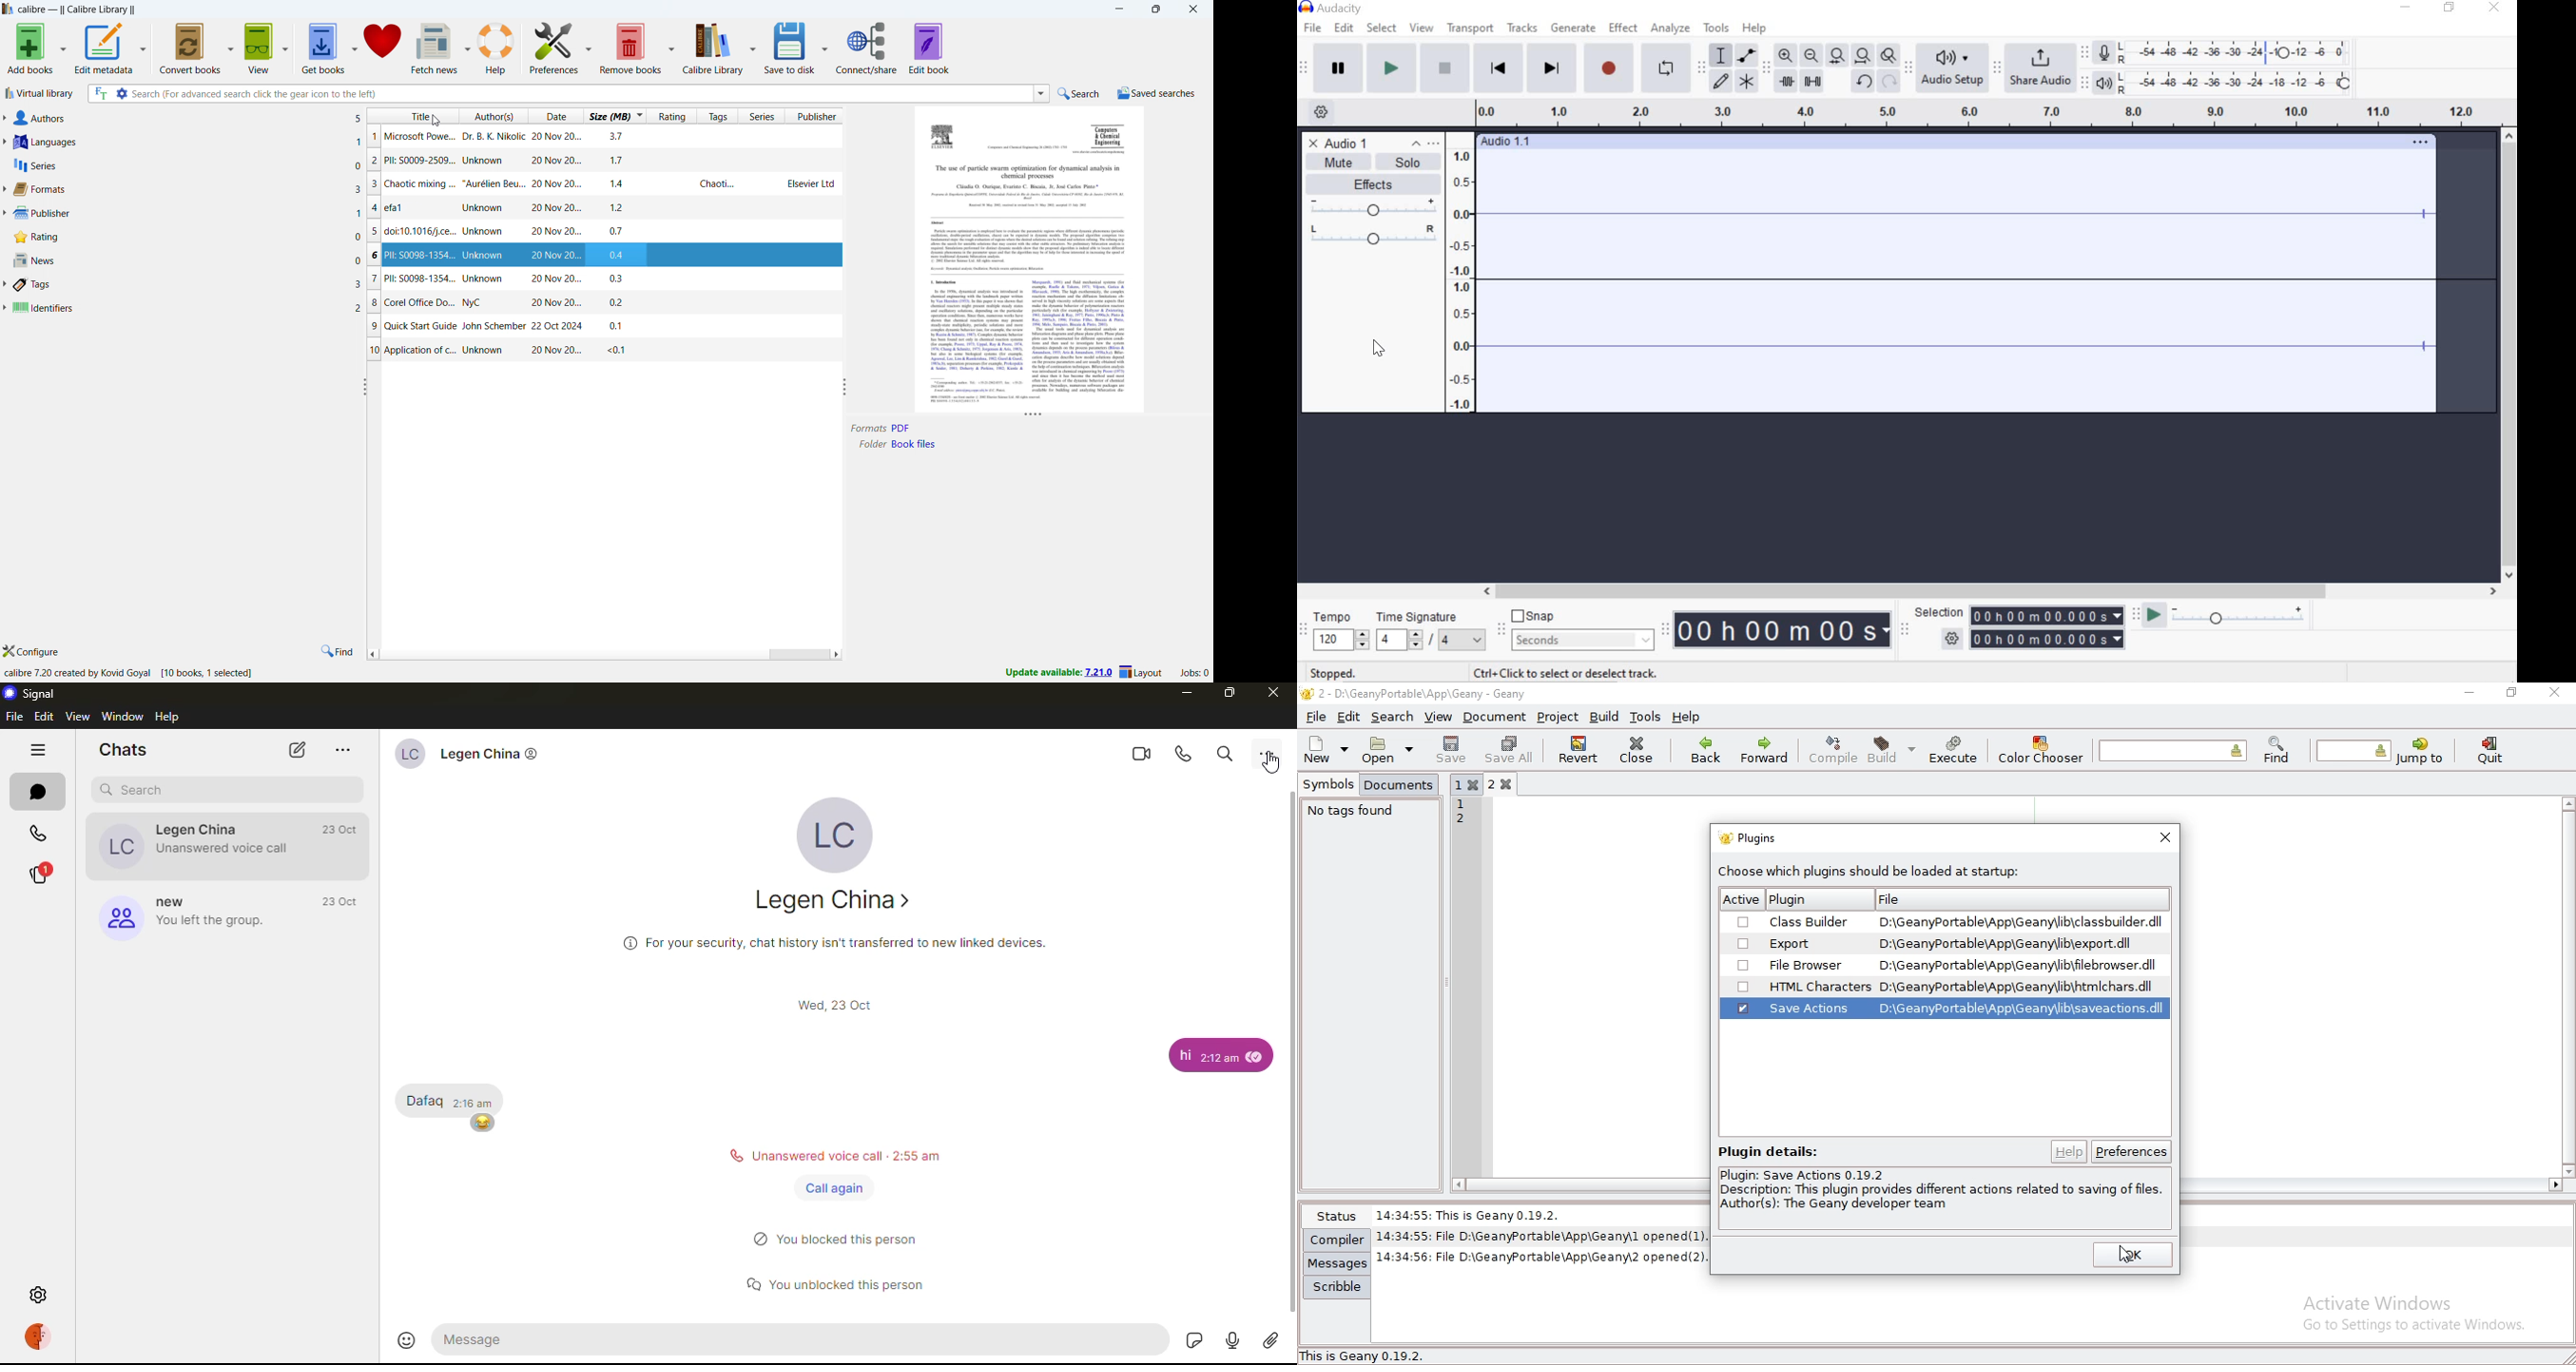 The height and width of the screenshot is (1372, 2576). Describe the element at coordinates (435, 120) in the screenshot. I see `Cursor` at that location.